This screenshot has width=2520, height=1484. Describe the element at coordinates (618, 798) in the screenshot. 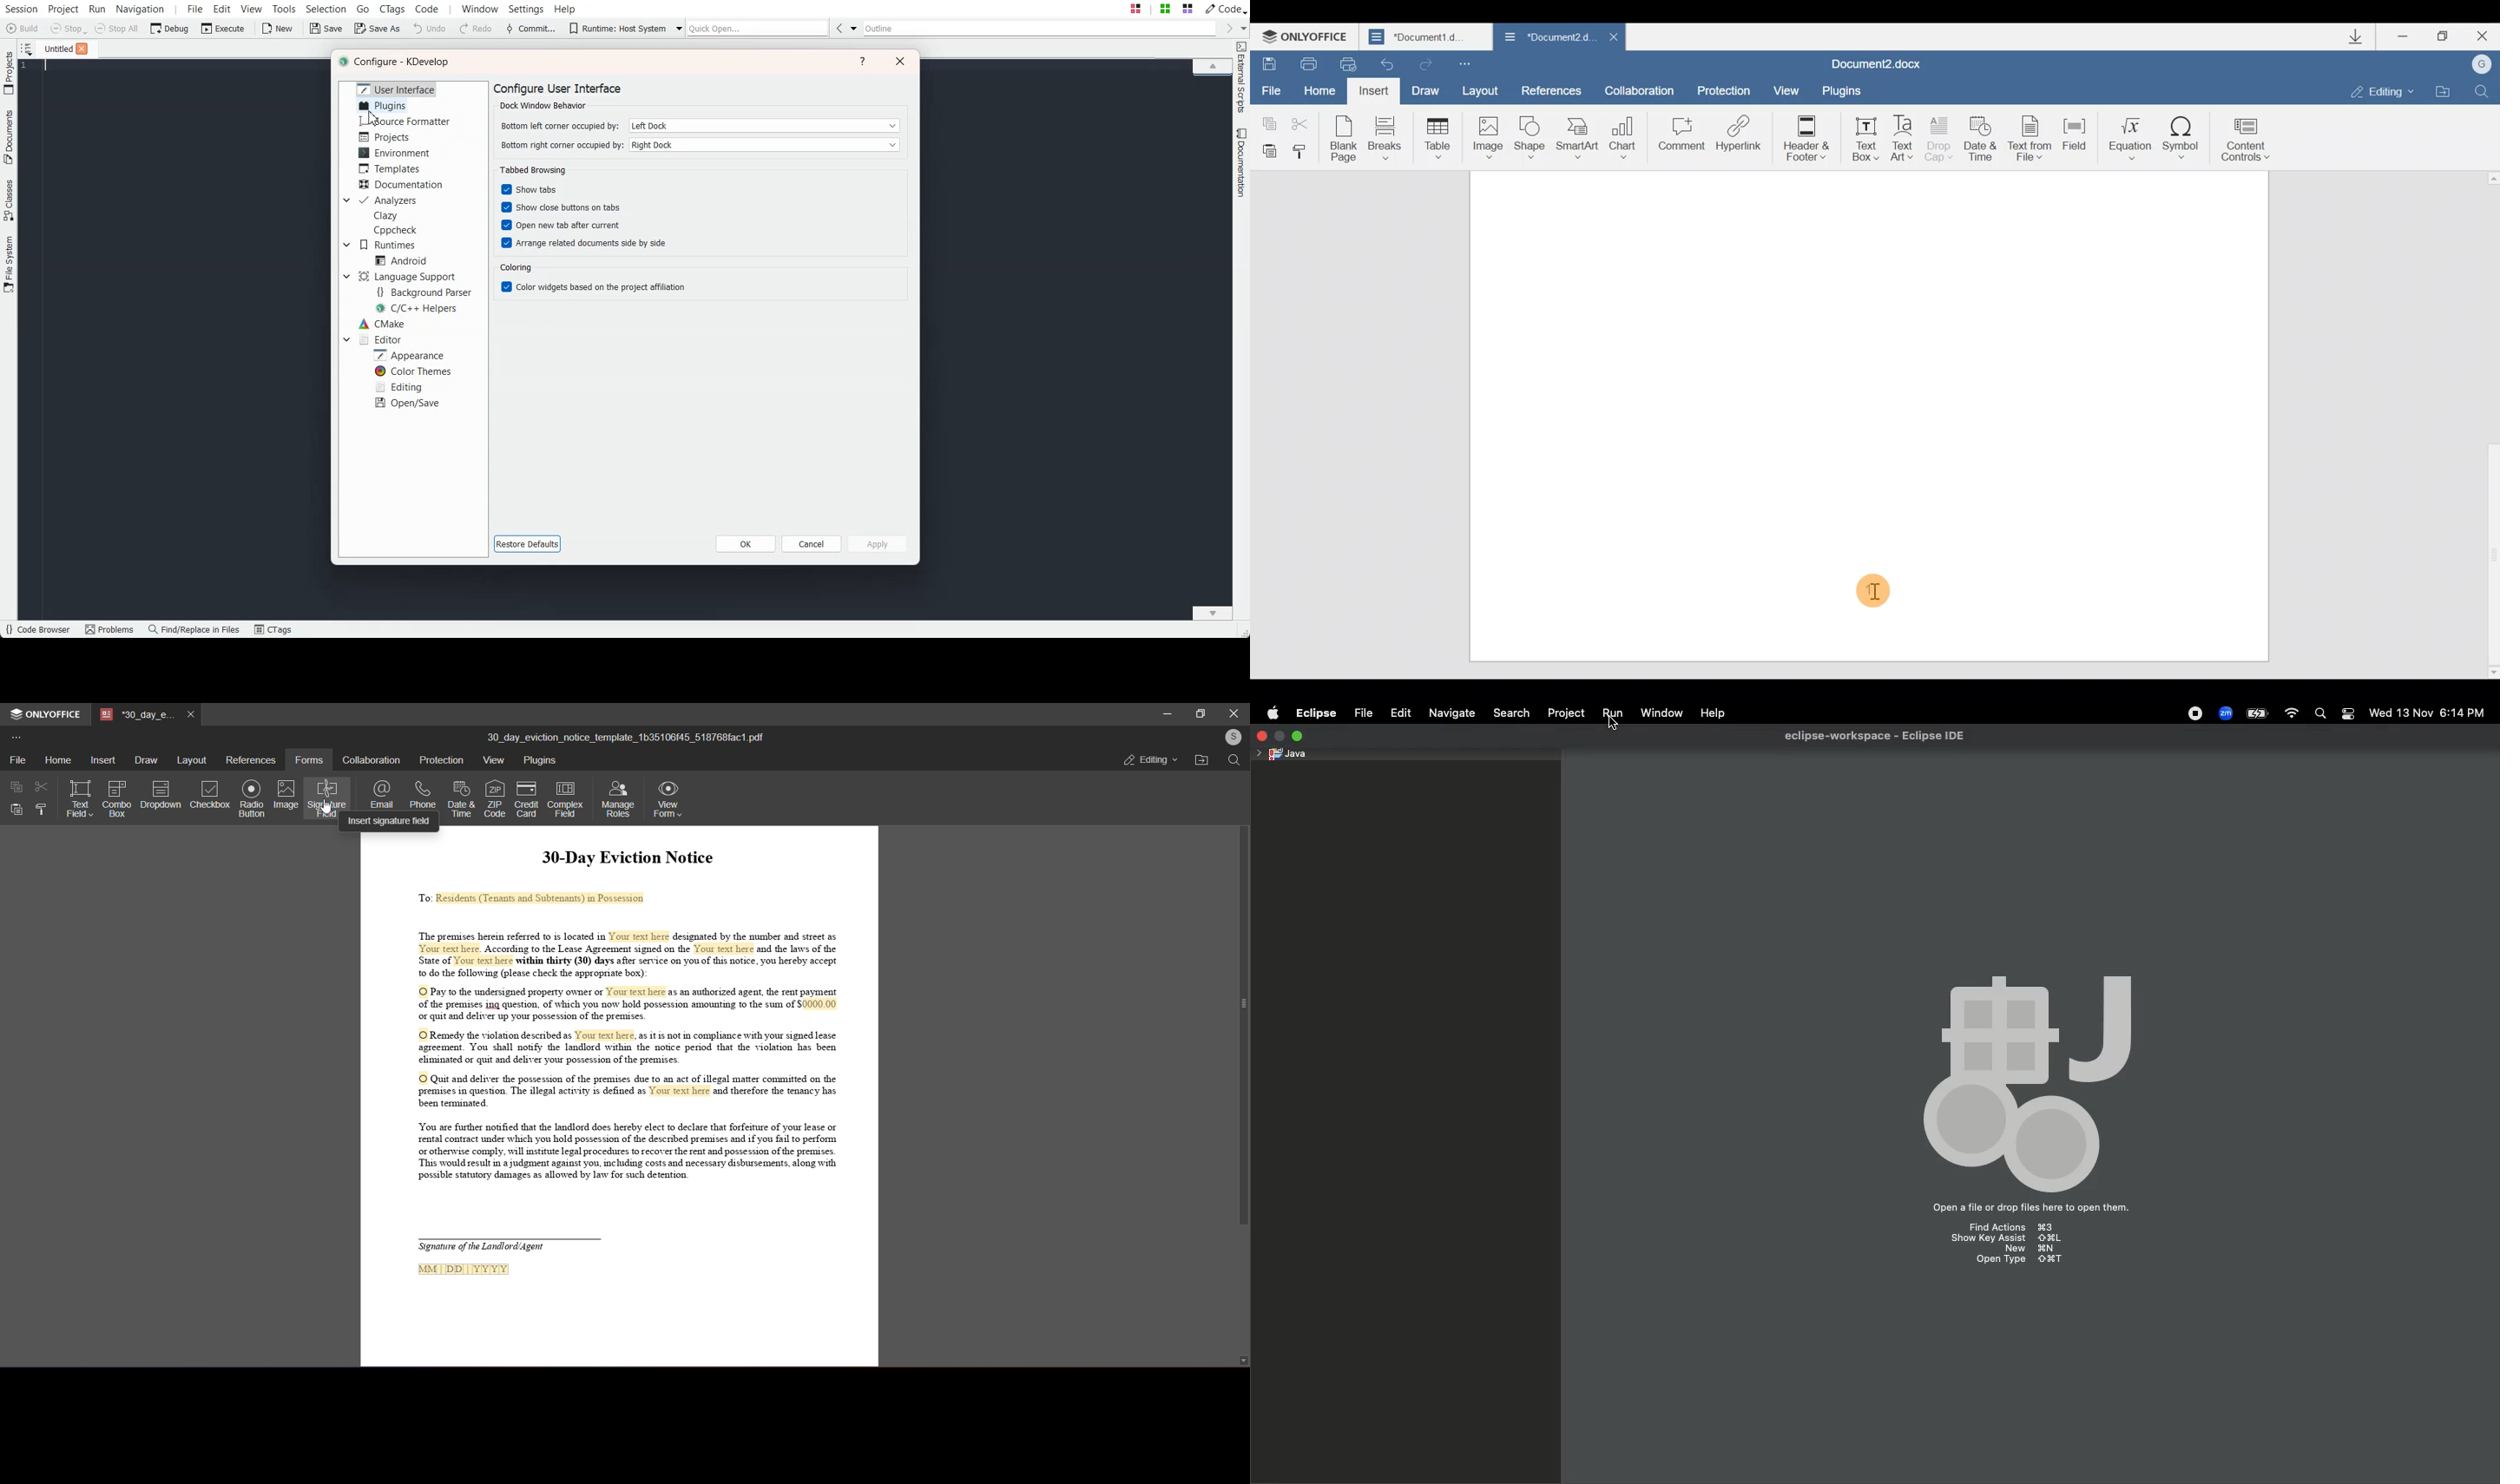

I see `manage roles` at that location.